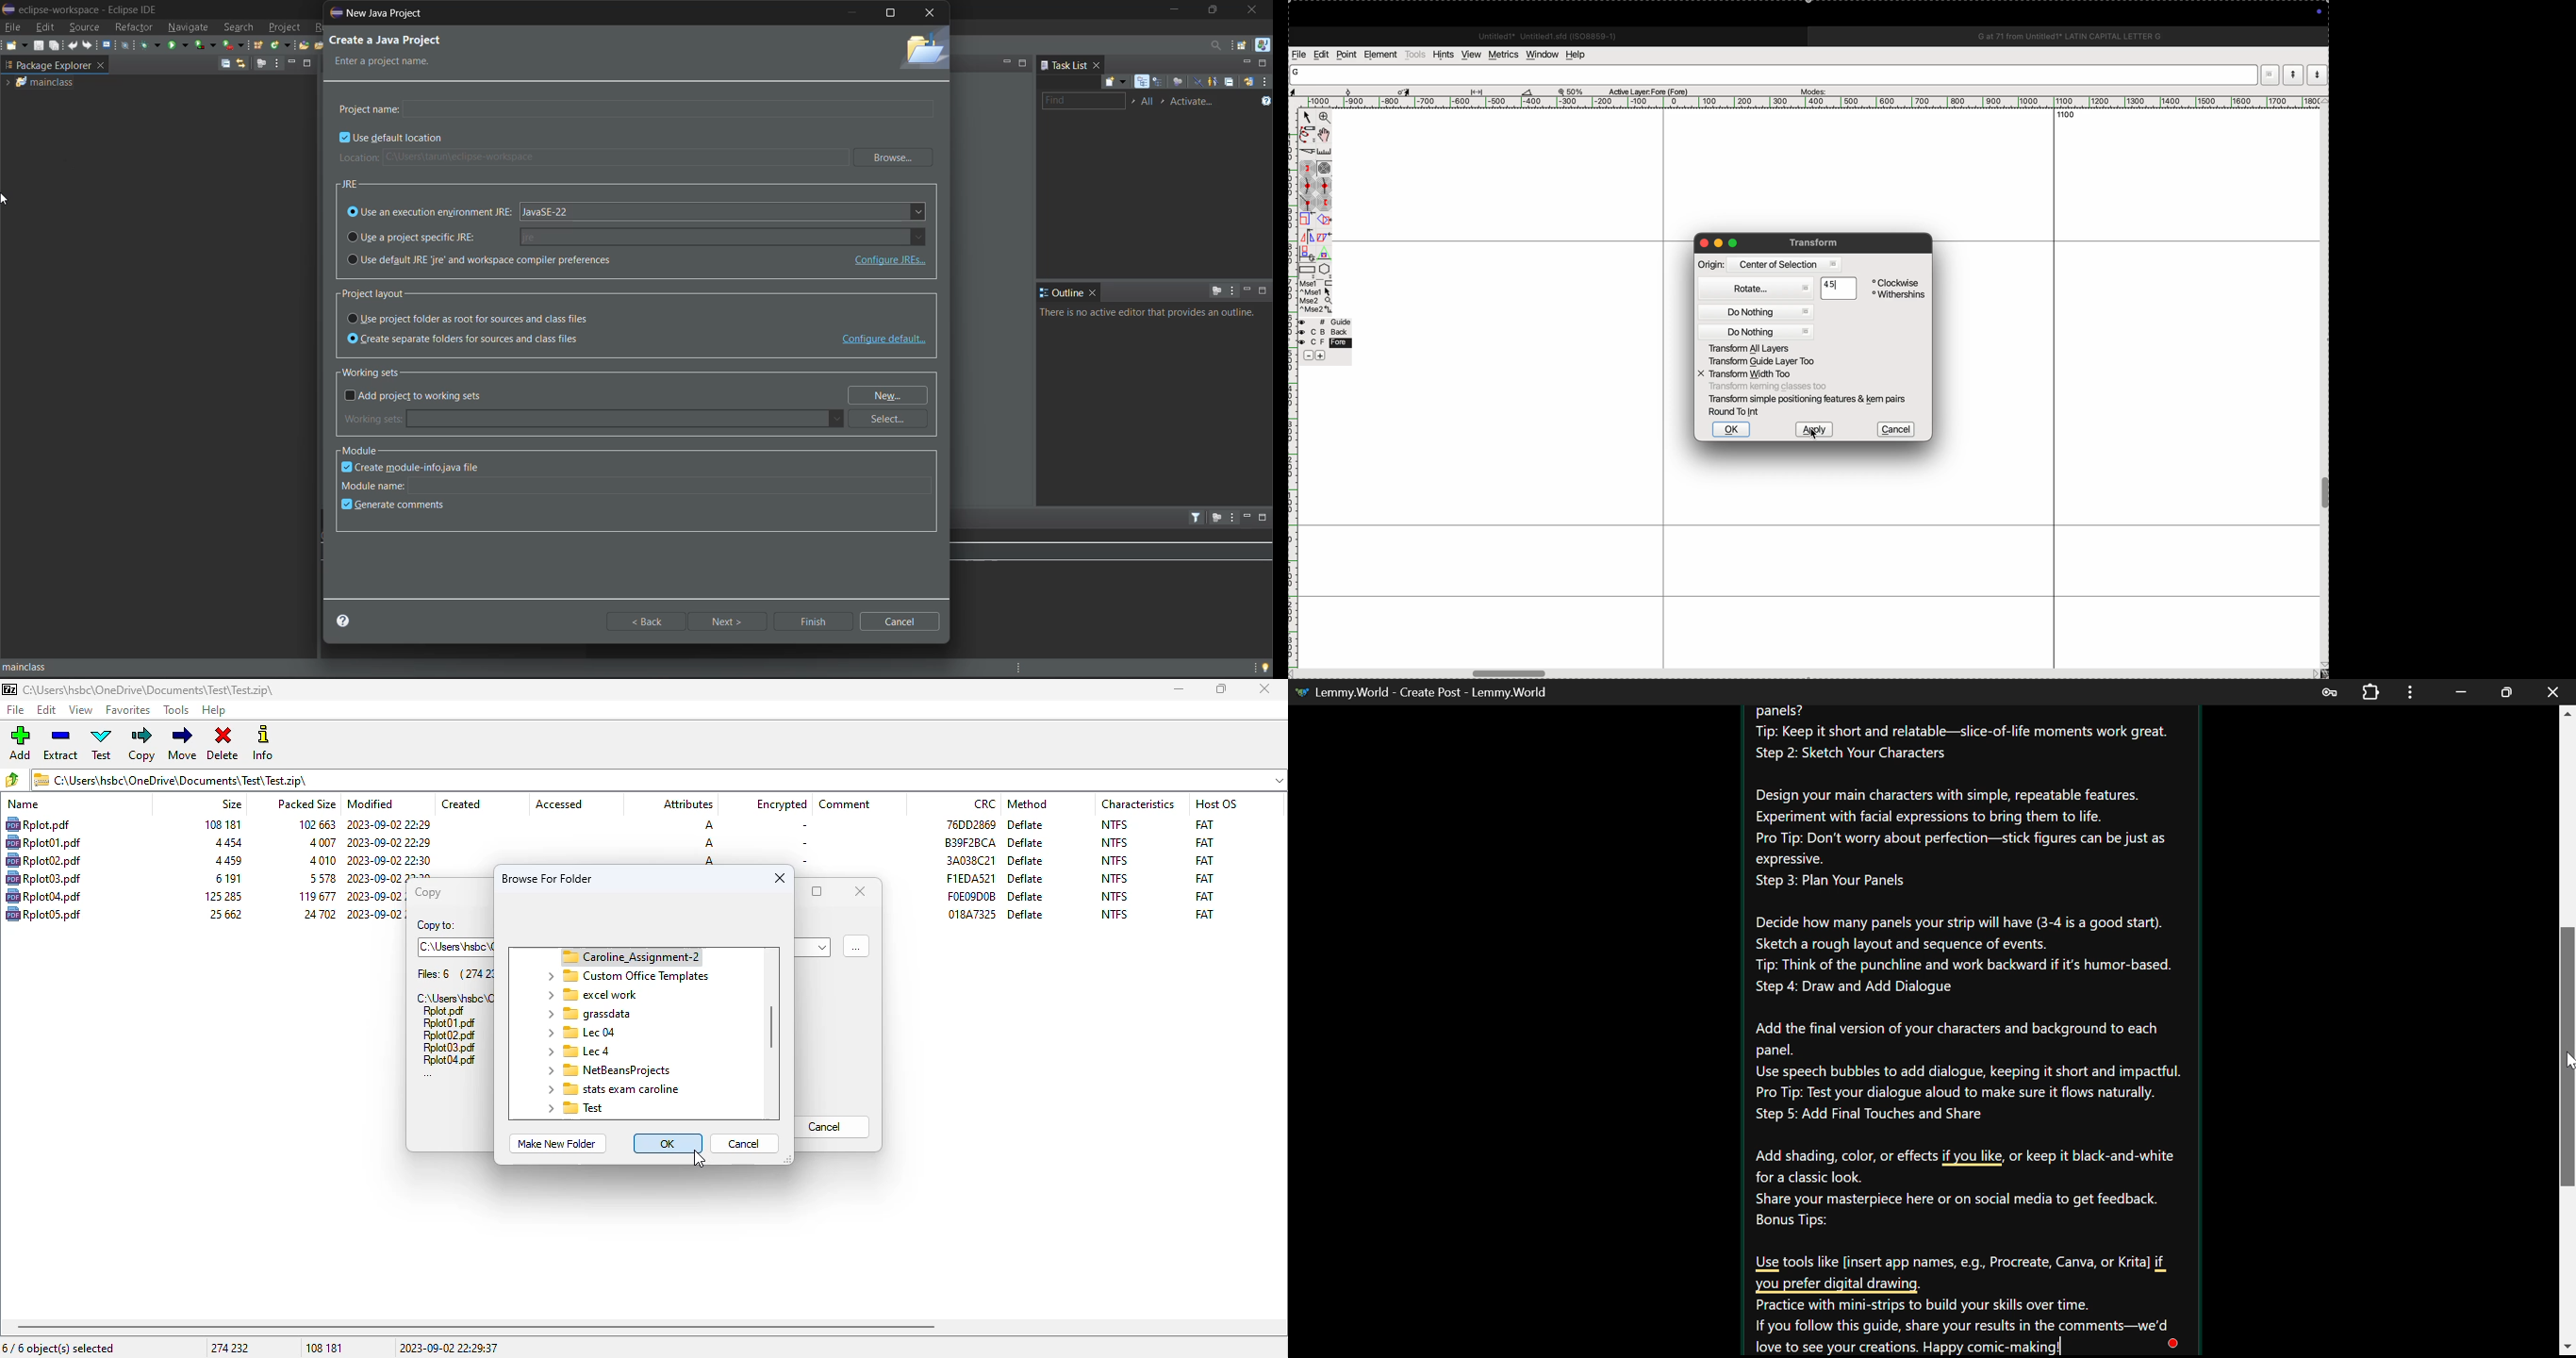  What do you see at coordinates (1810, 406) in the screenshot?
I see `Transform simple positioning features & kem pairs
Round To Int` at bounding box center [1810, 406].